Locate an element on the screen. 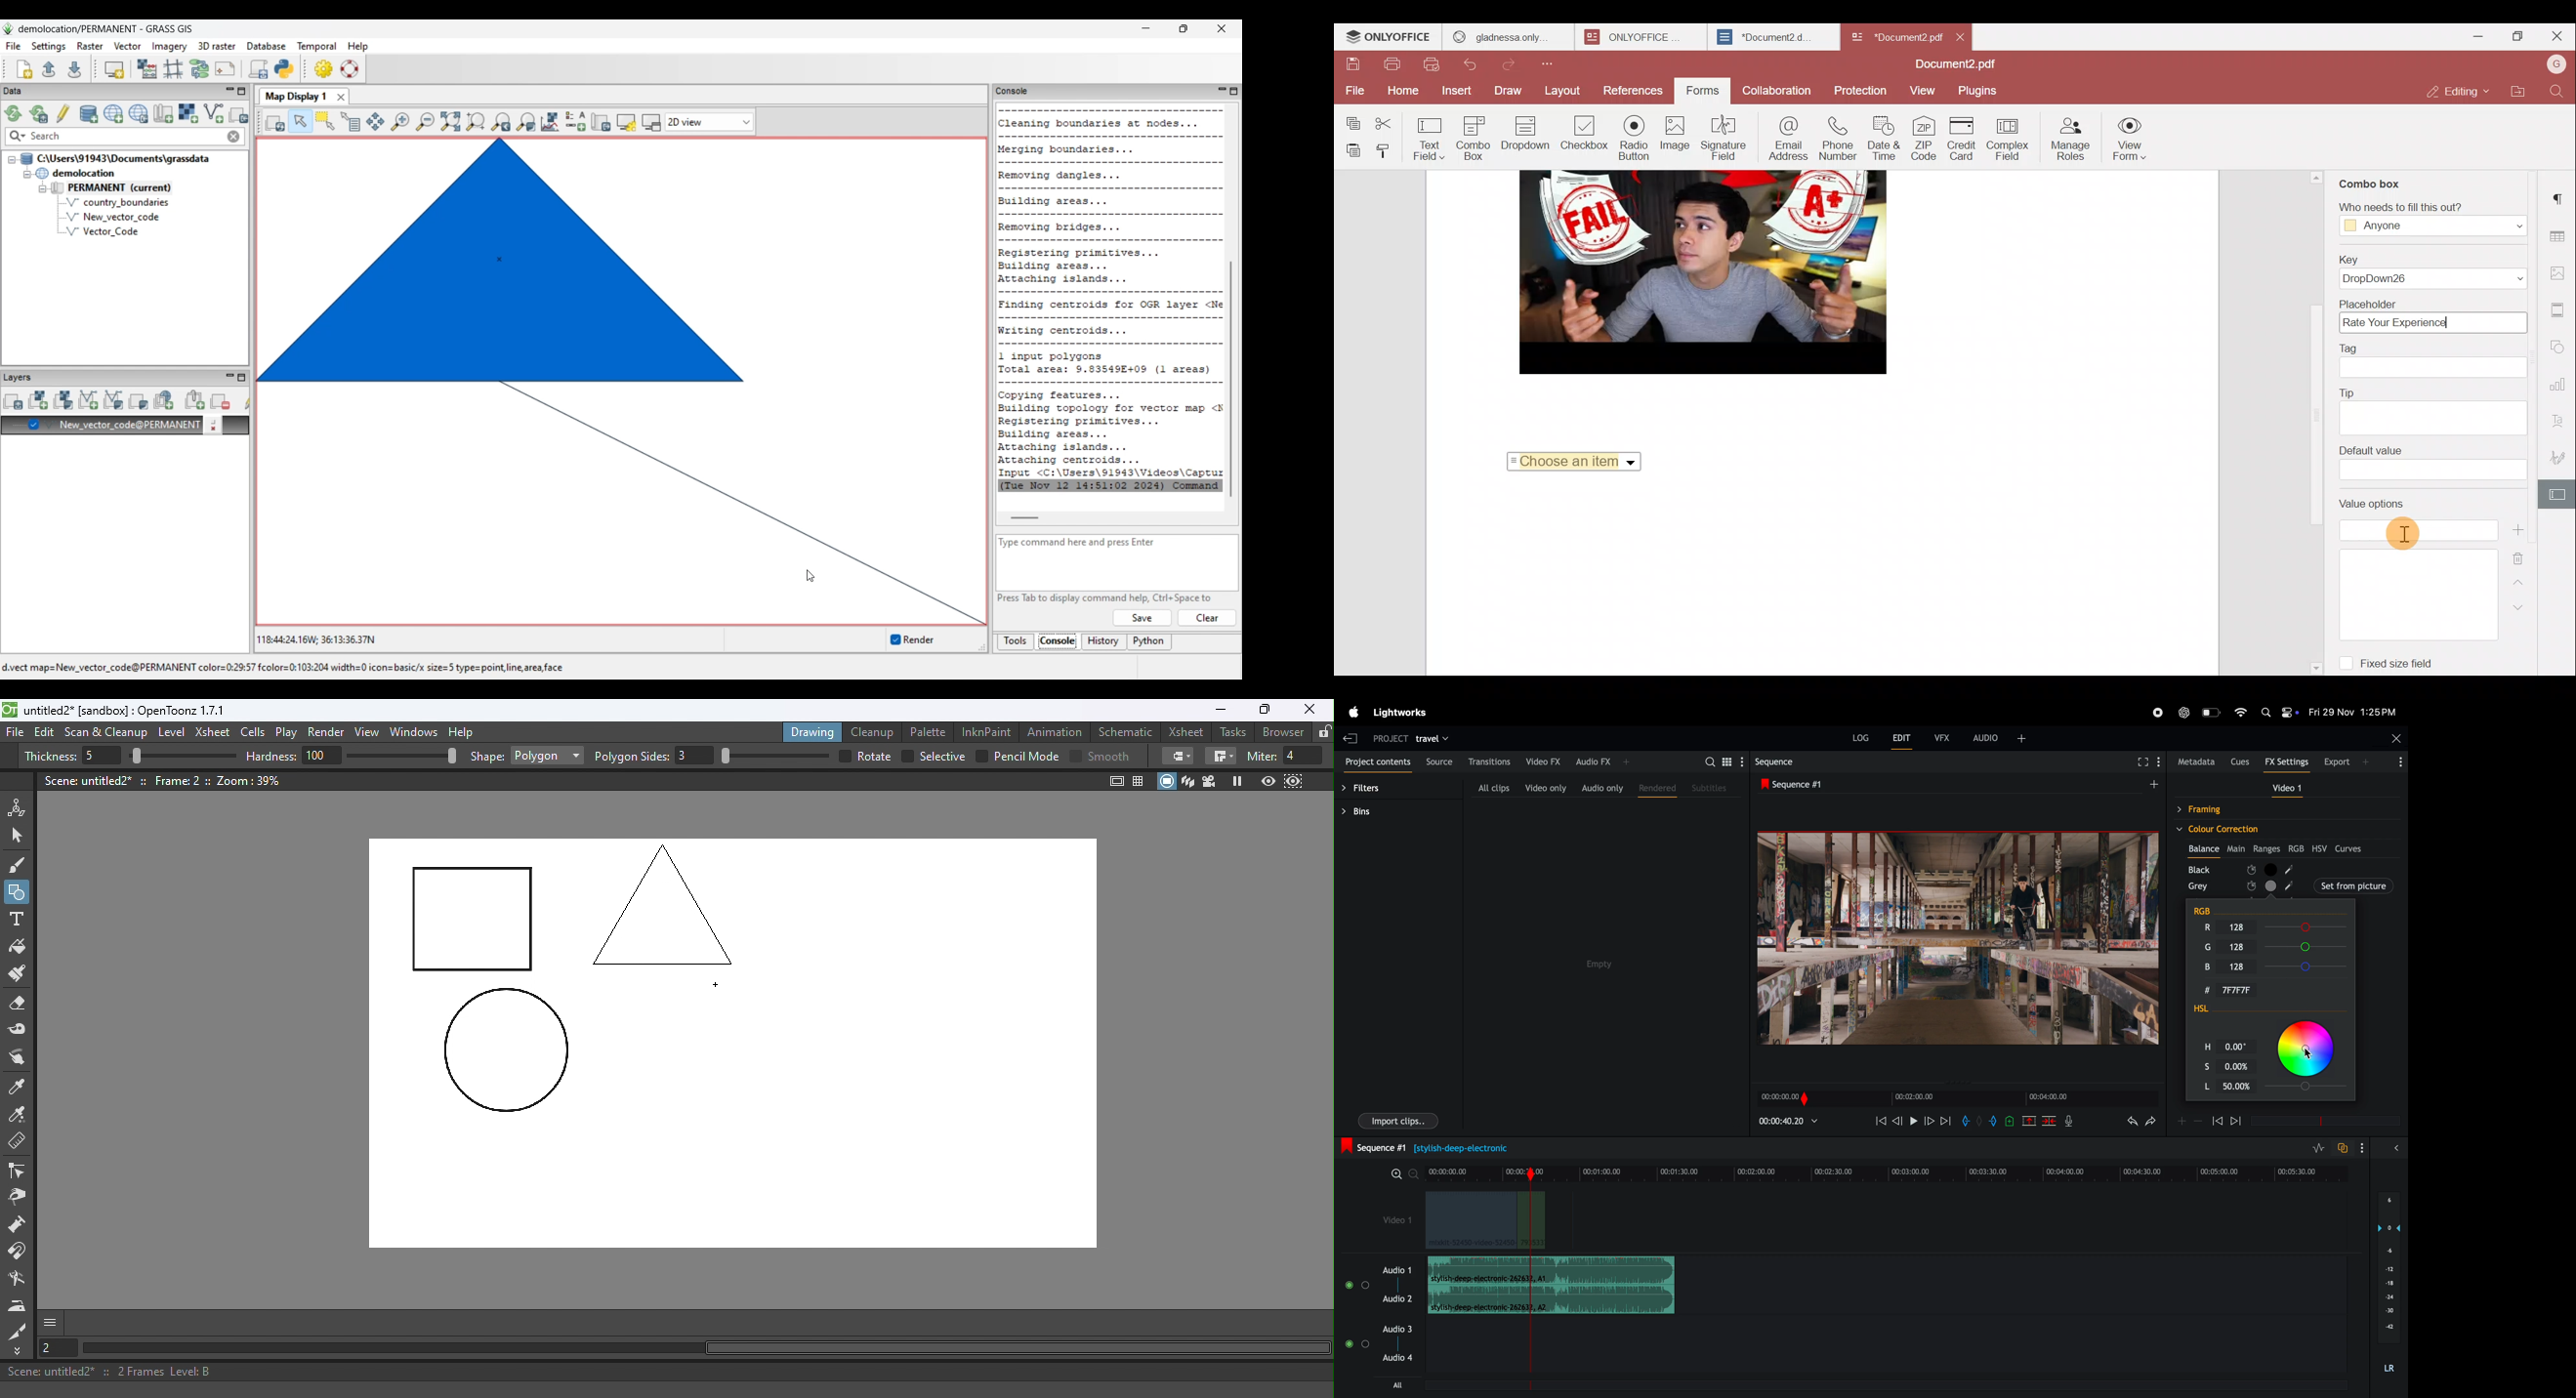 This screenshot has width=2576, height=1400. project is located at coordinates (1388, 738).